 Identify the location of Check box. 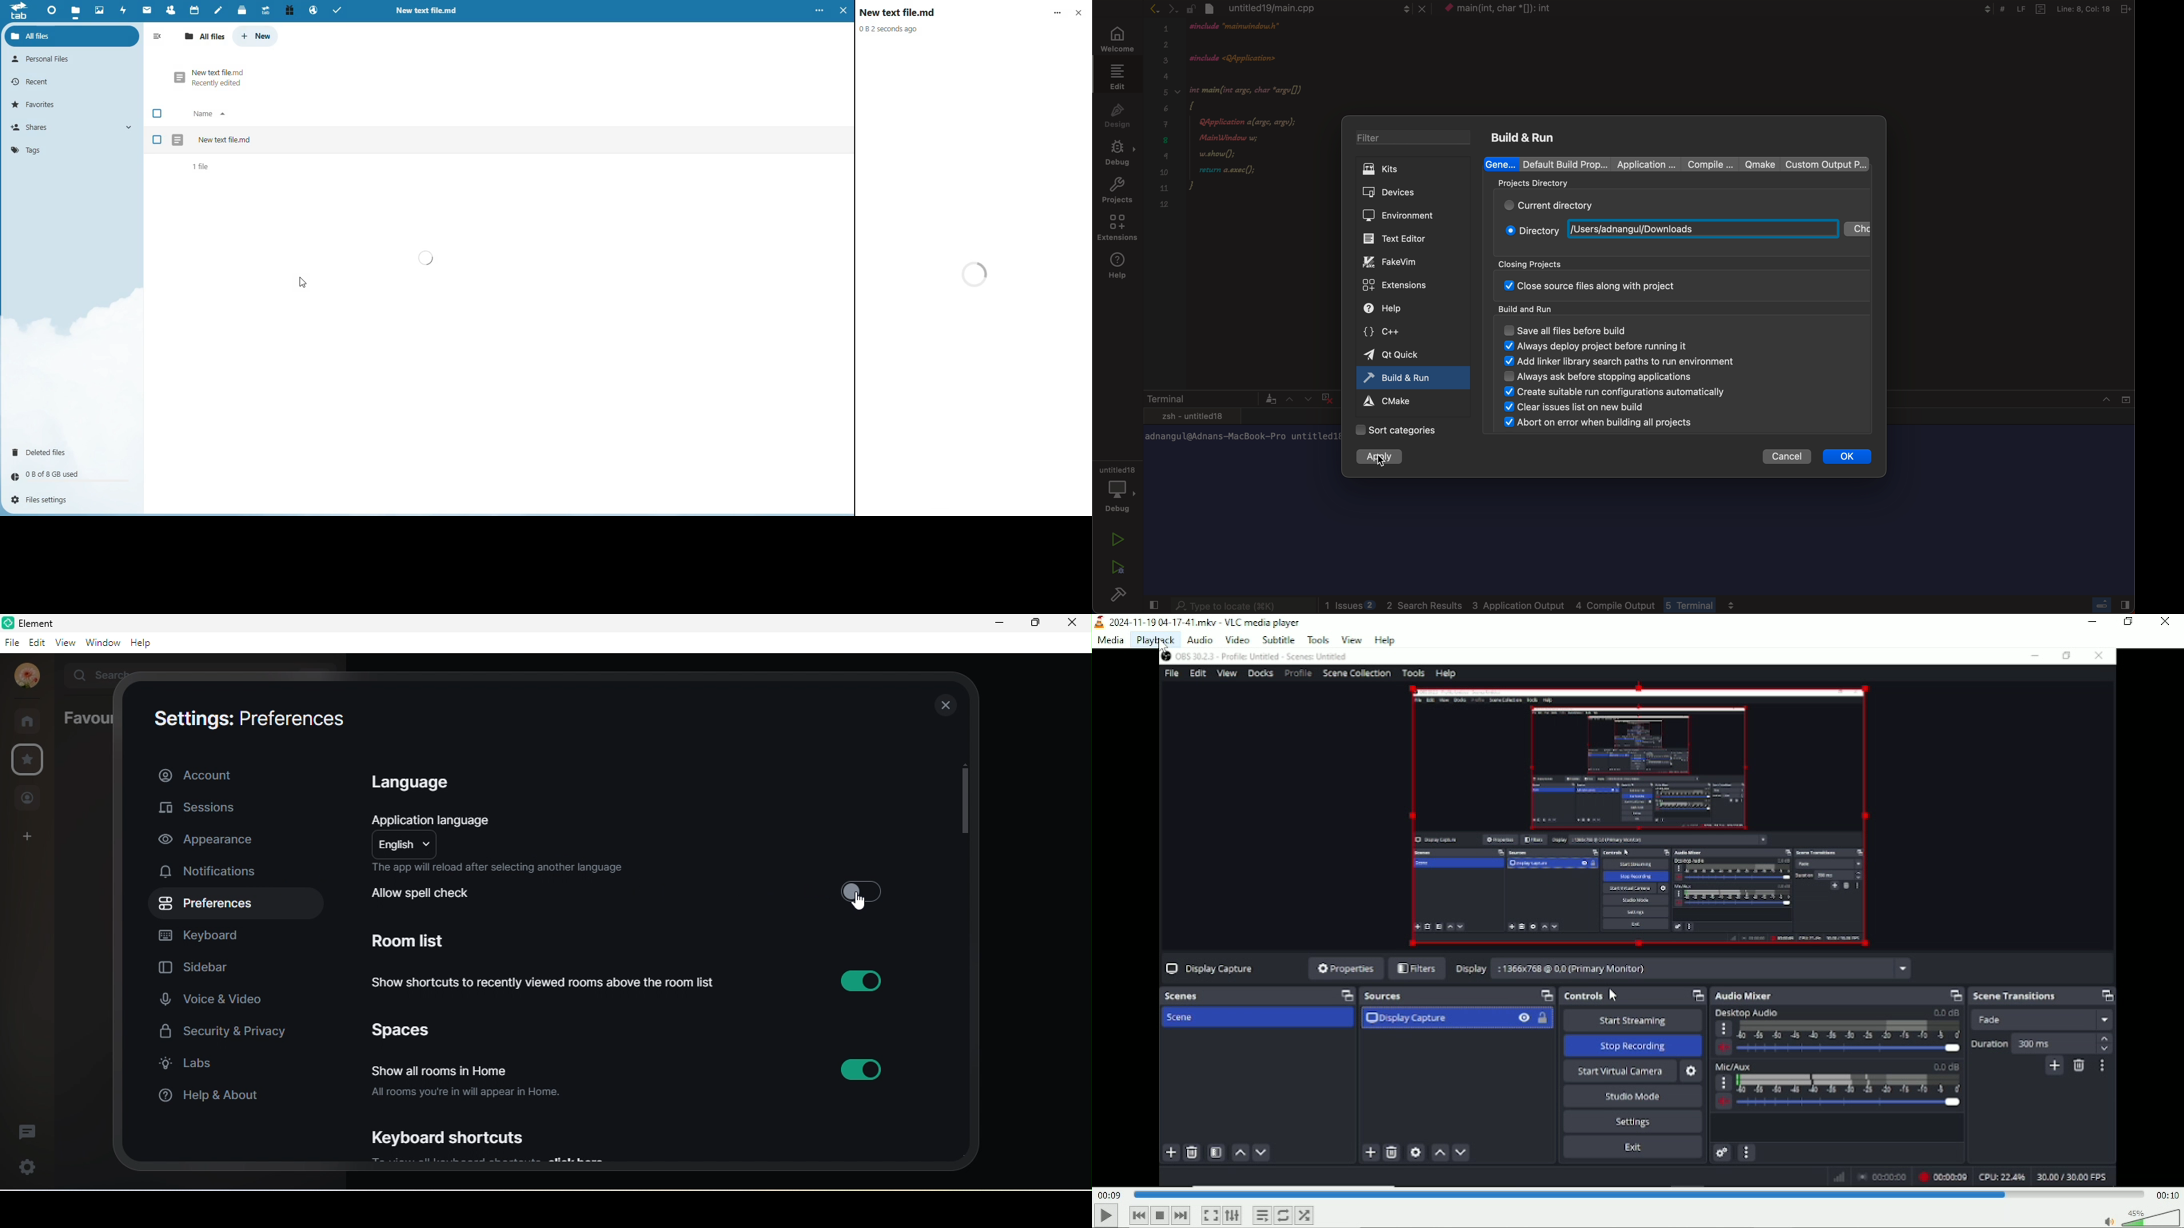
(157, 140).